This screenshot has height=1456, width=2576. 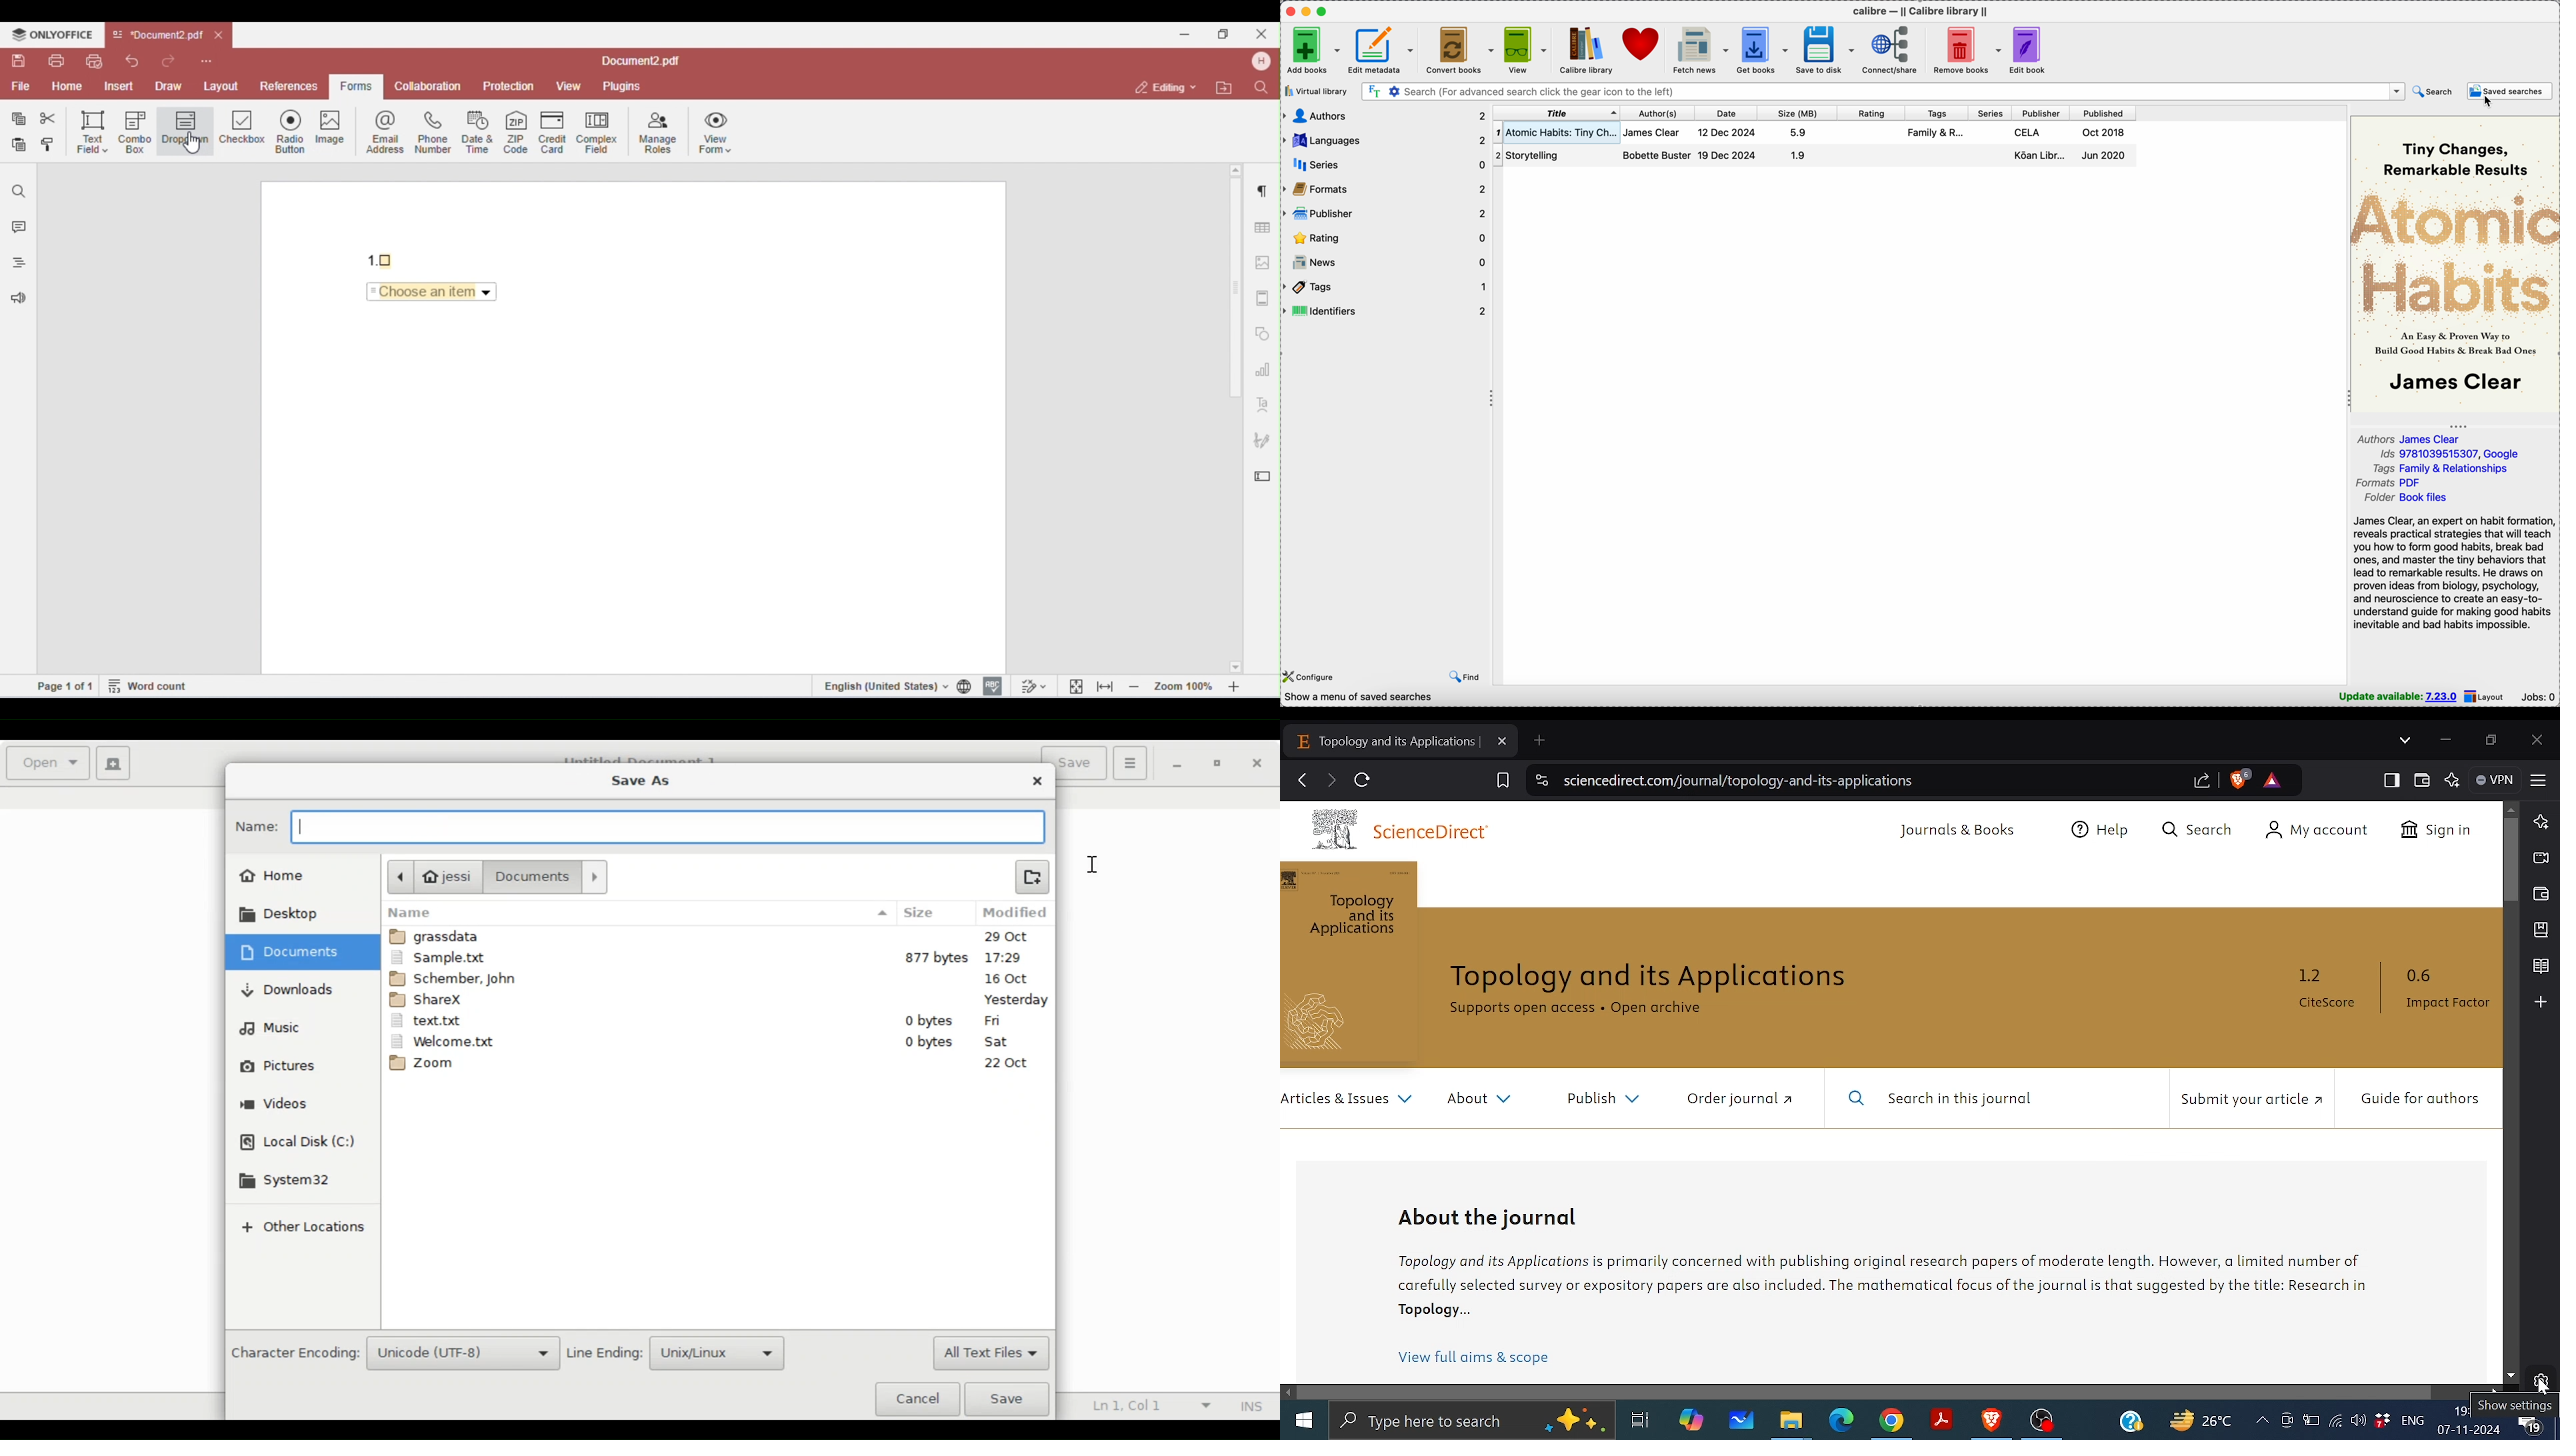 What do you see at coordinates (1640, 1421) in the screenshot?
I see `Task View` at bounding box center [1640, 1421].